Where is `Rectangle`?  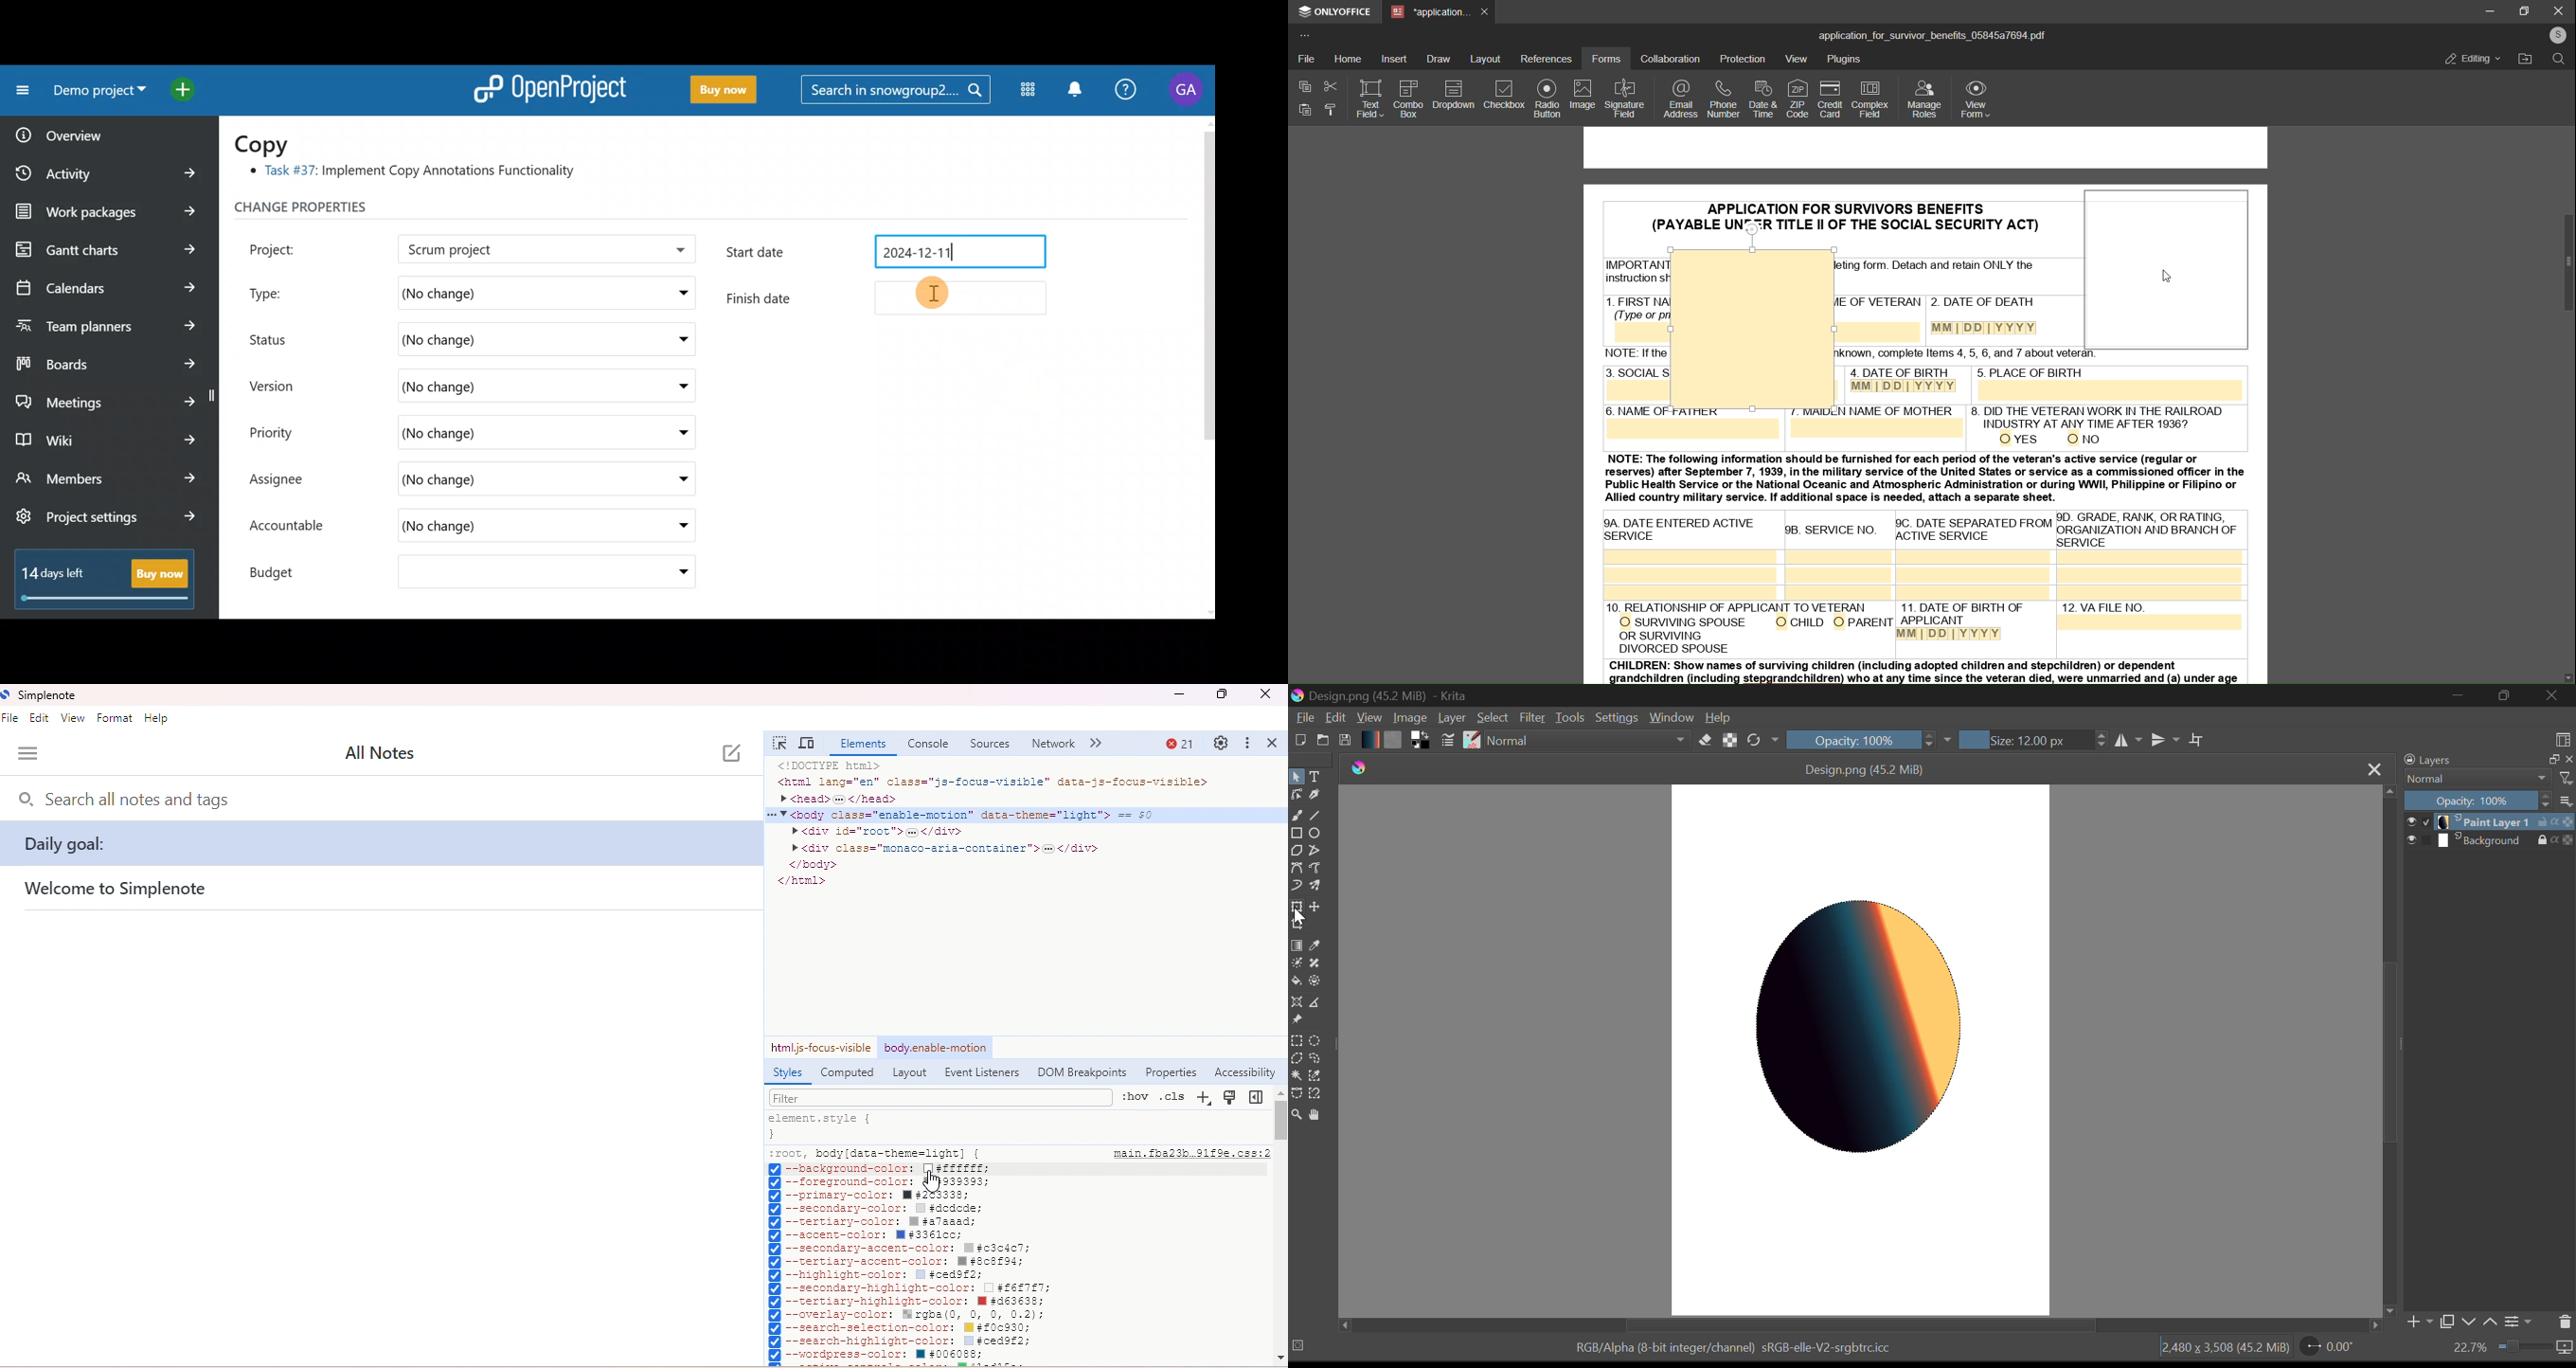
Rectangle is located at coordinates (1297, 834).